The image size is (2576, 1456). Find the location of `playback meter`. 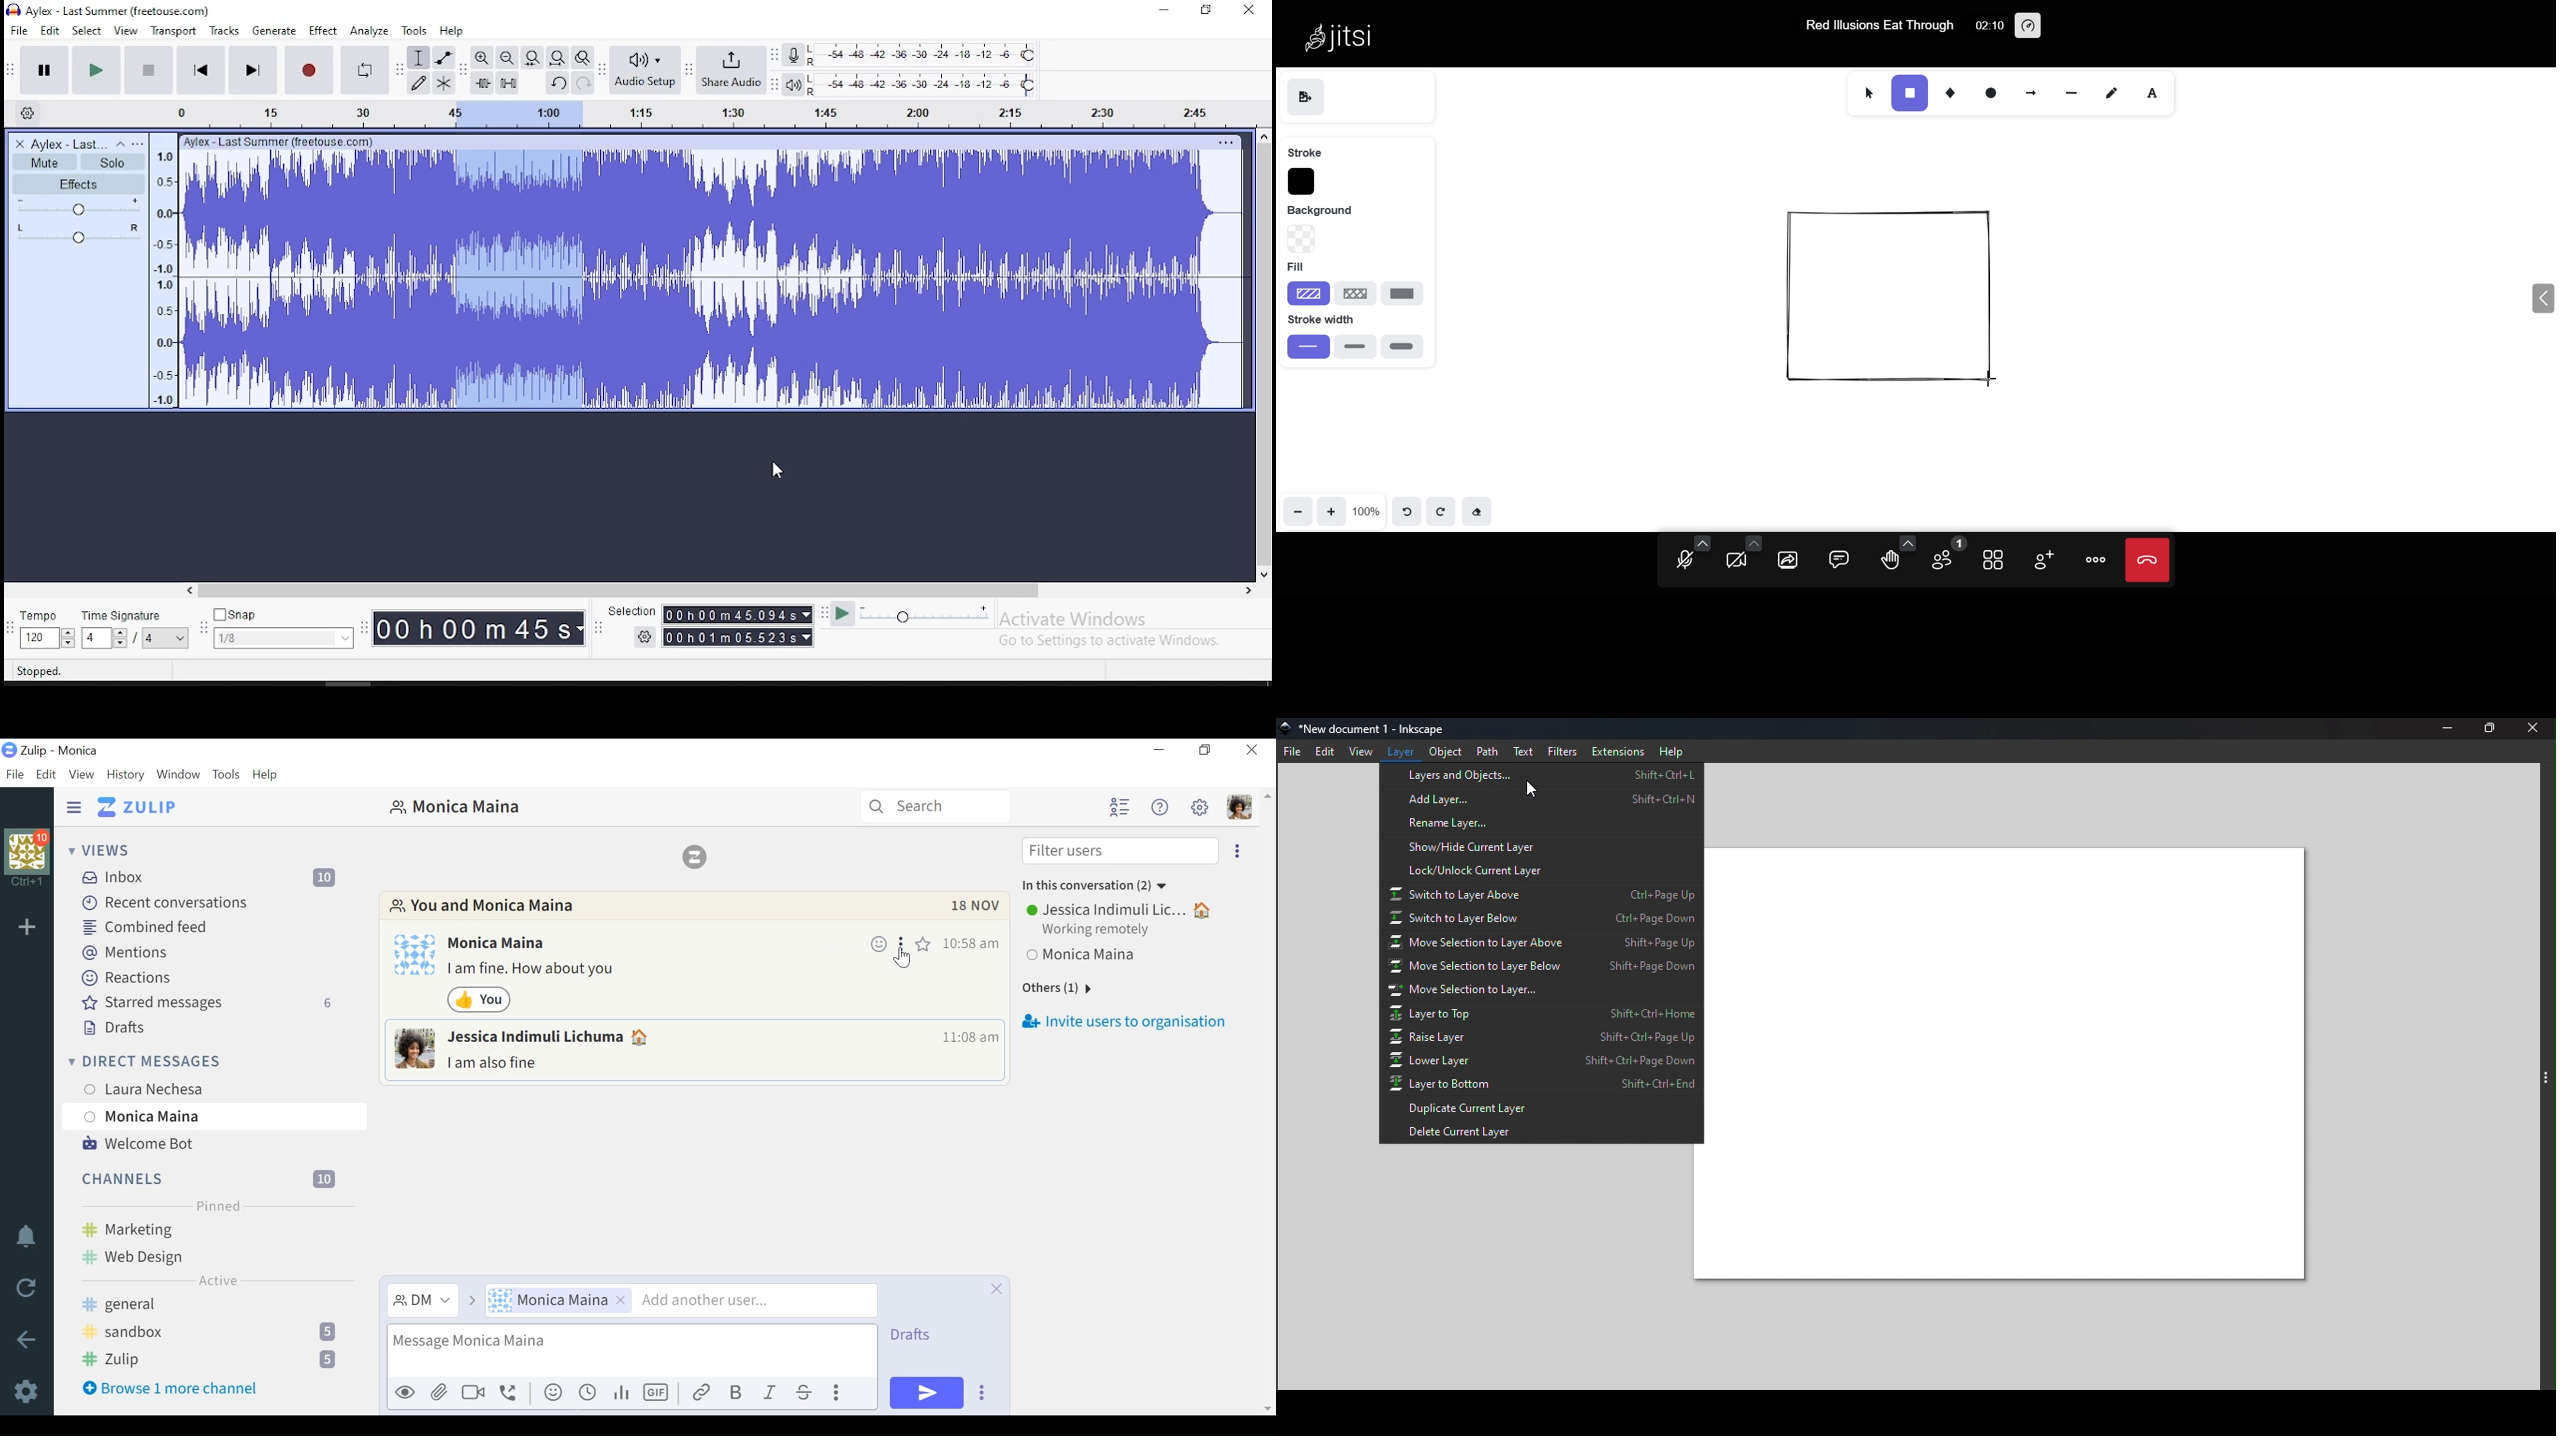

playback meter is located at coordinates (793, 84).